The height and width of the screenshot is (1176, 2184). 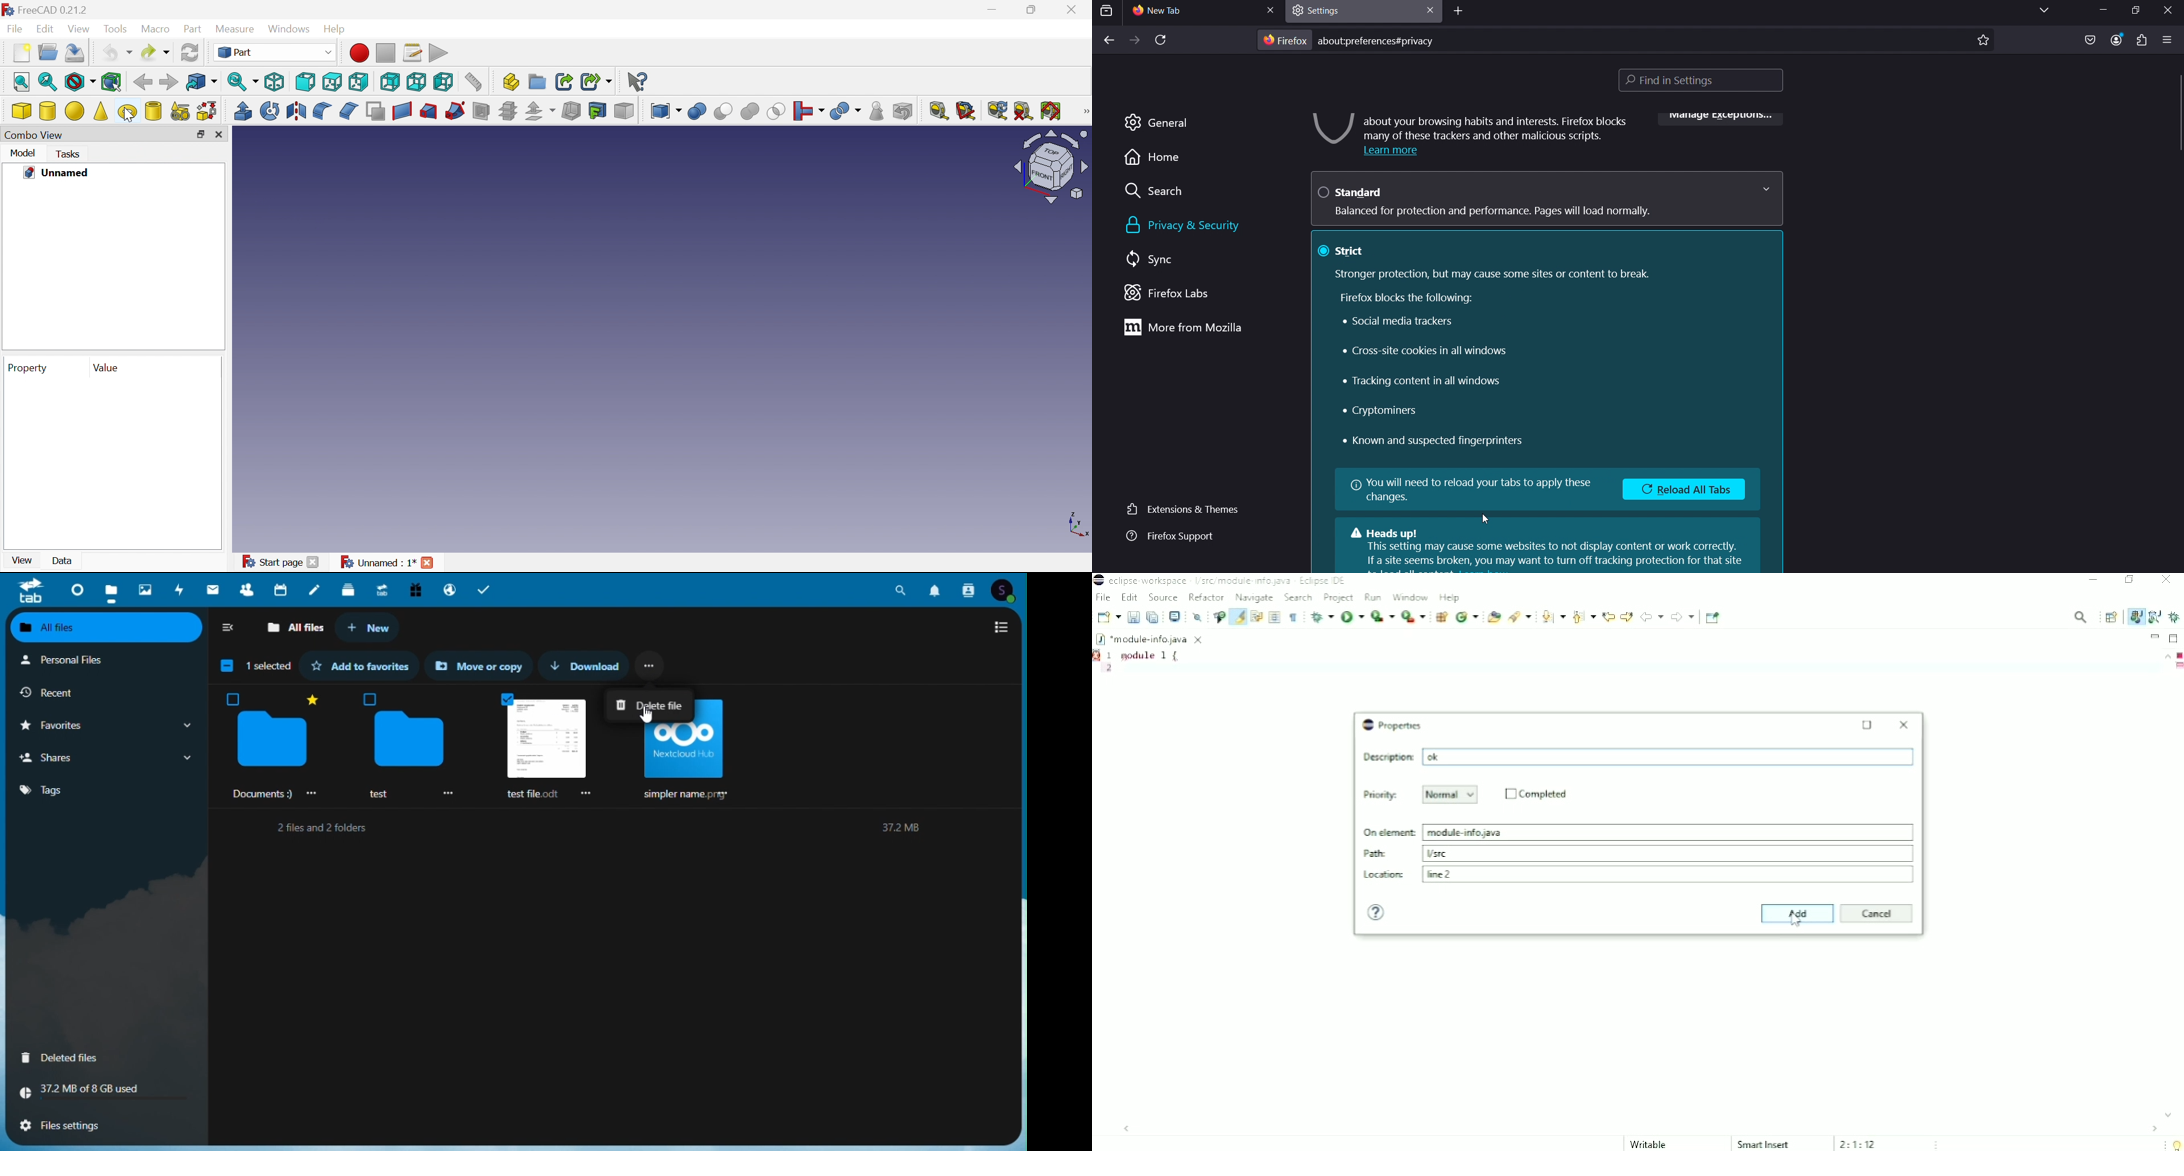 I want to click on Cut, so click(x=724, y=111).